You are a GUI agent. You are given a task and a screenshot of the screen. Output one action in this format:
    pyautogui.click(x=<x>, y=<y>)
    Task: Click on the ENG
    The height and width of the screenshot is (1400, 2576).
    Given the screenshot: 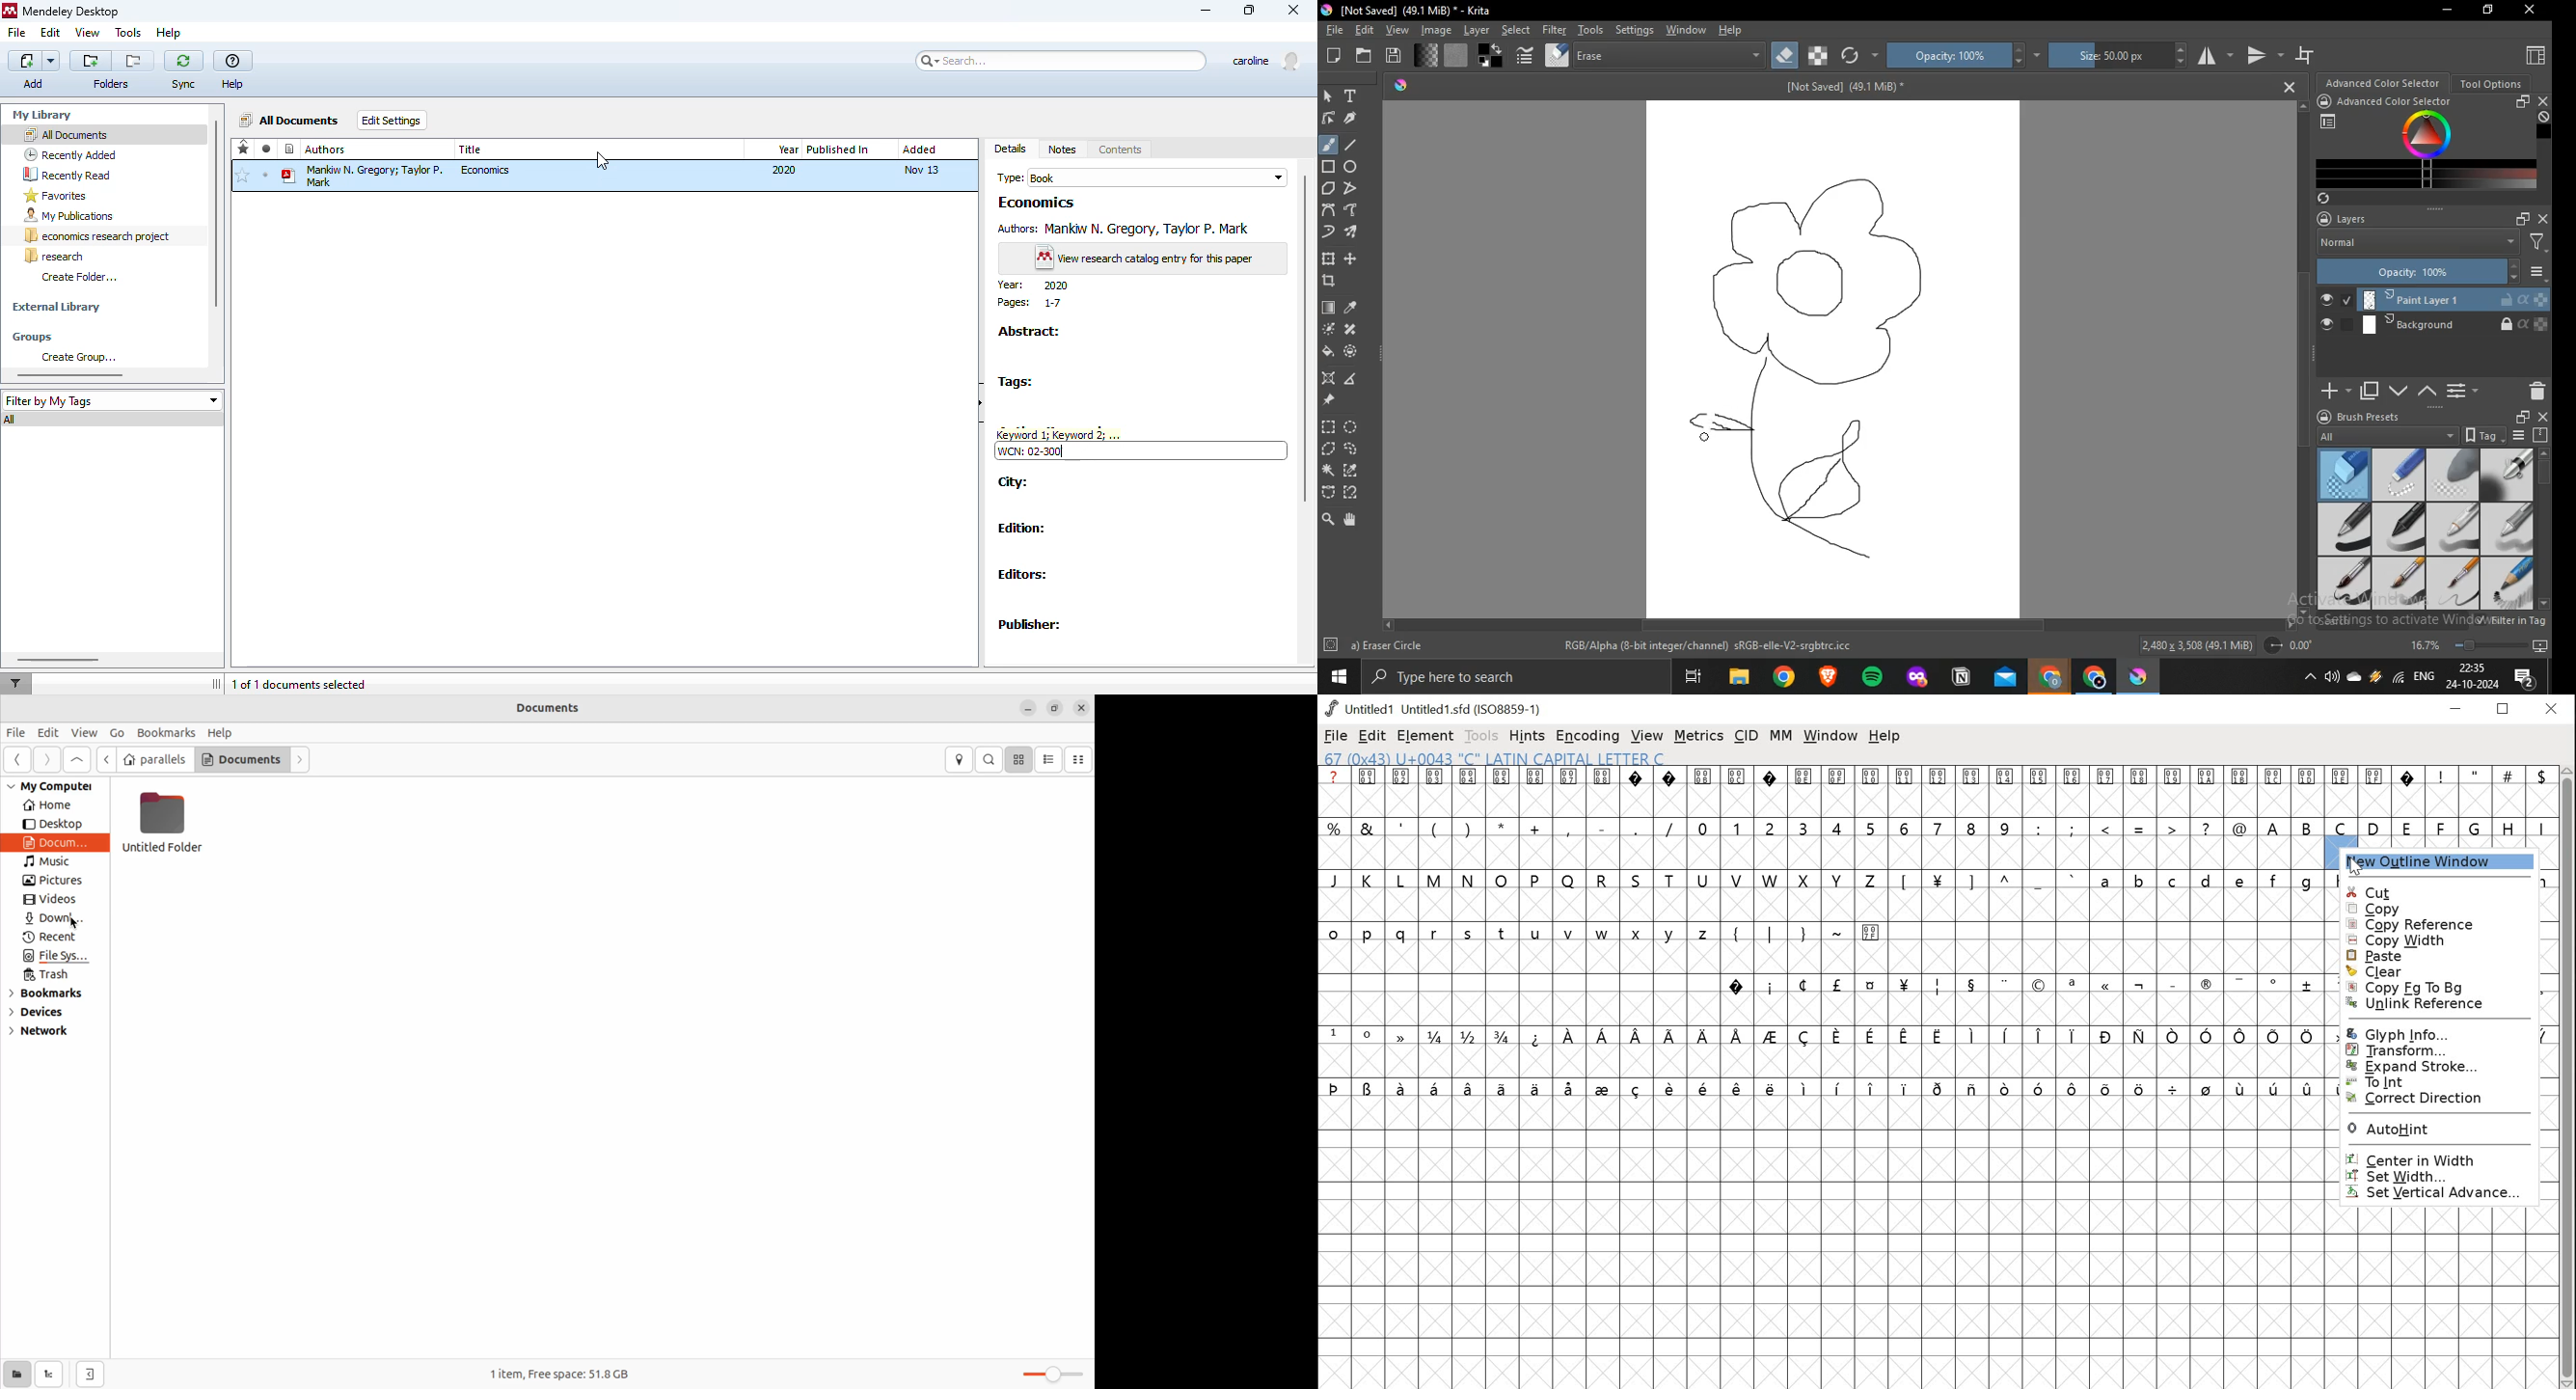 What is the action you would take?
    pyautogui.click(x=2423, y=675)
    